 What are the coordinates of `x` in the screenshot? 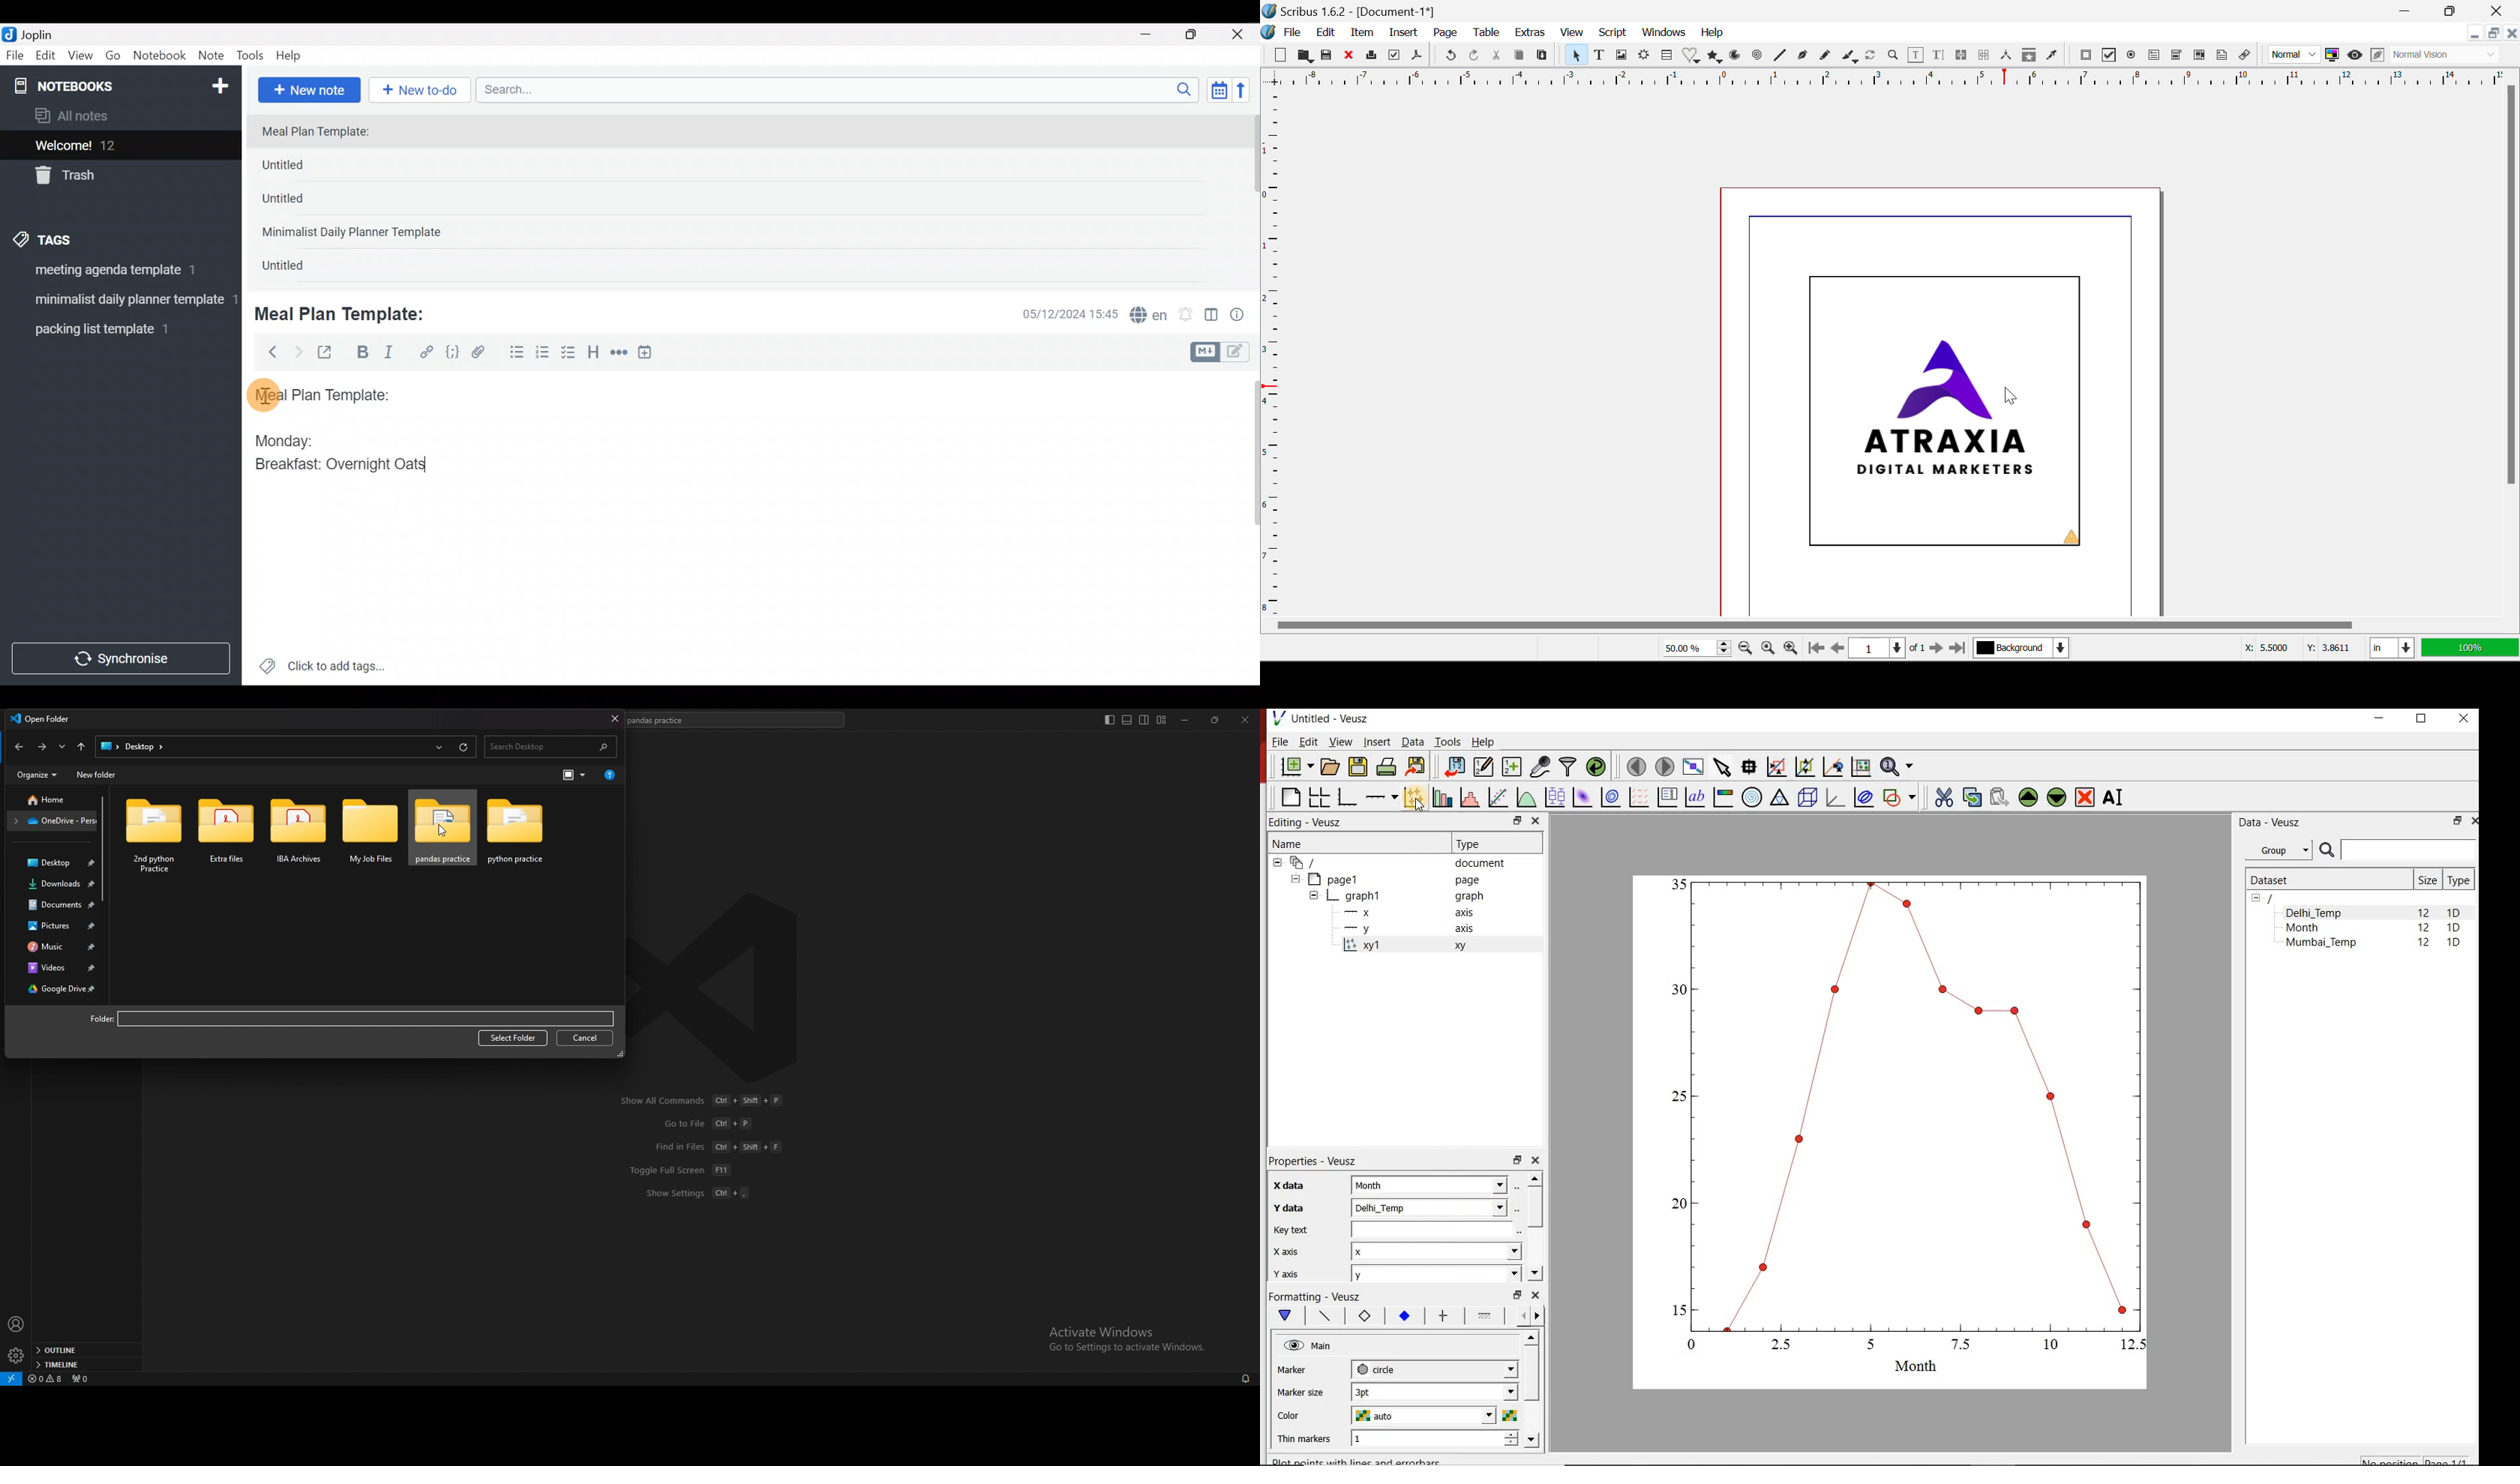 It's located at (1437, 1251).